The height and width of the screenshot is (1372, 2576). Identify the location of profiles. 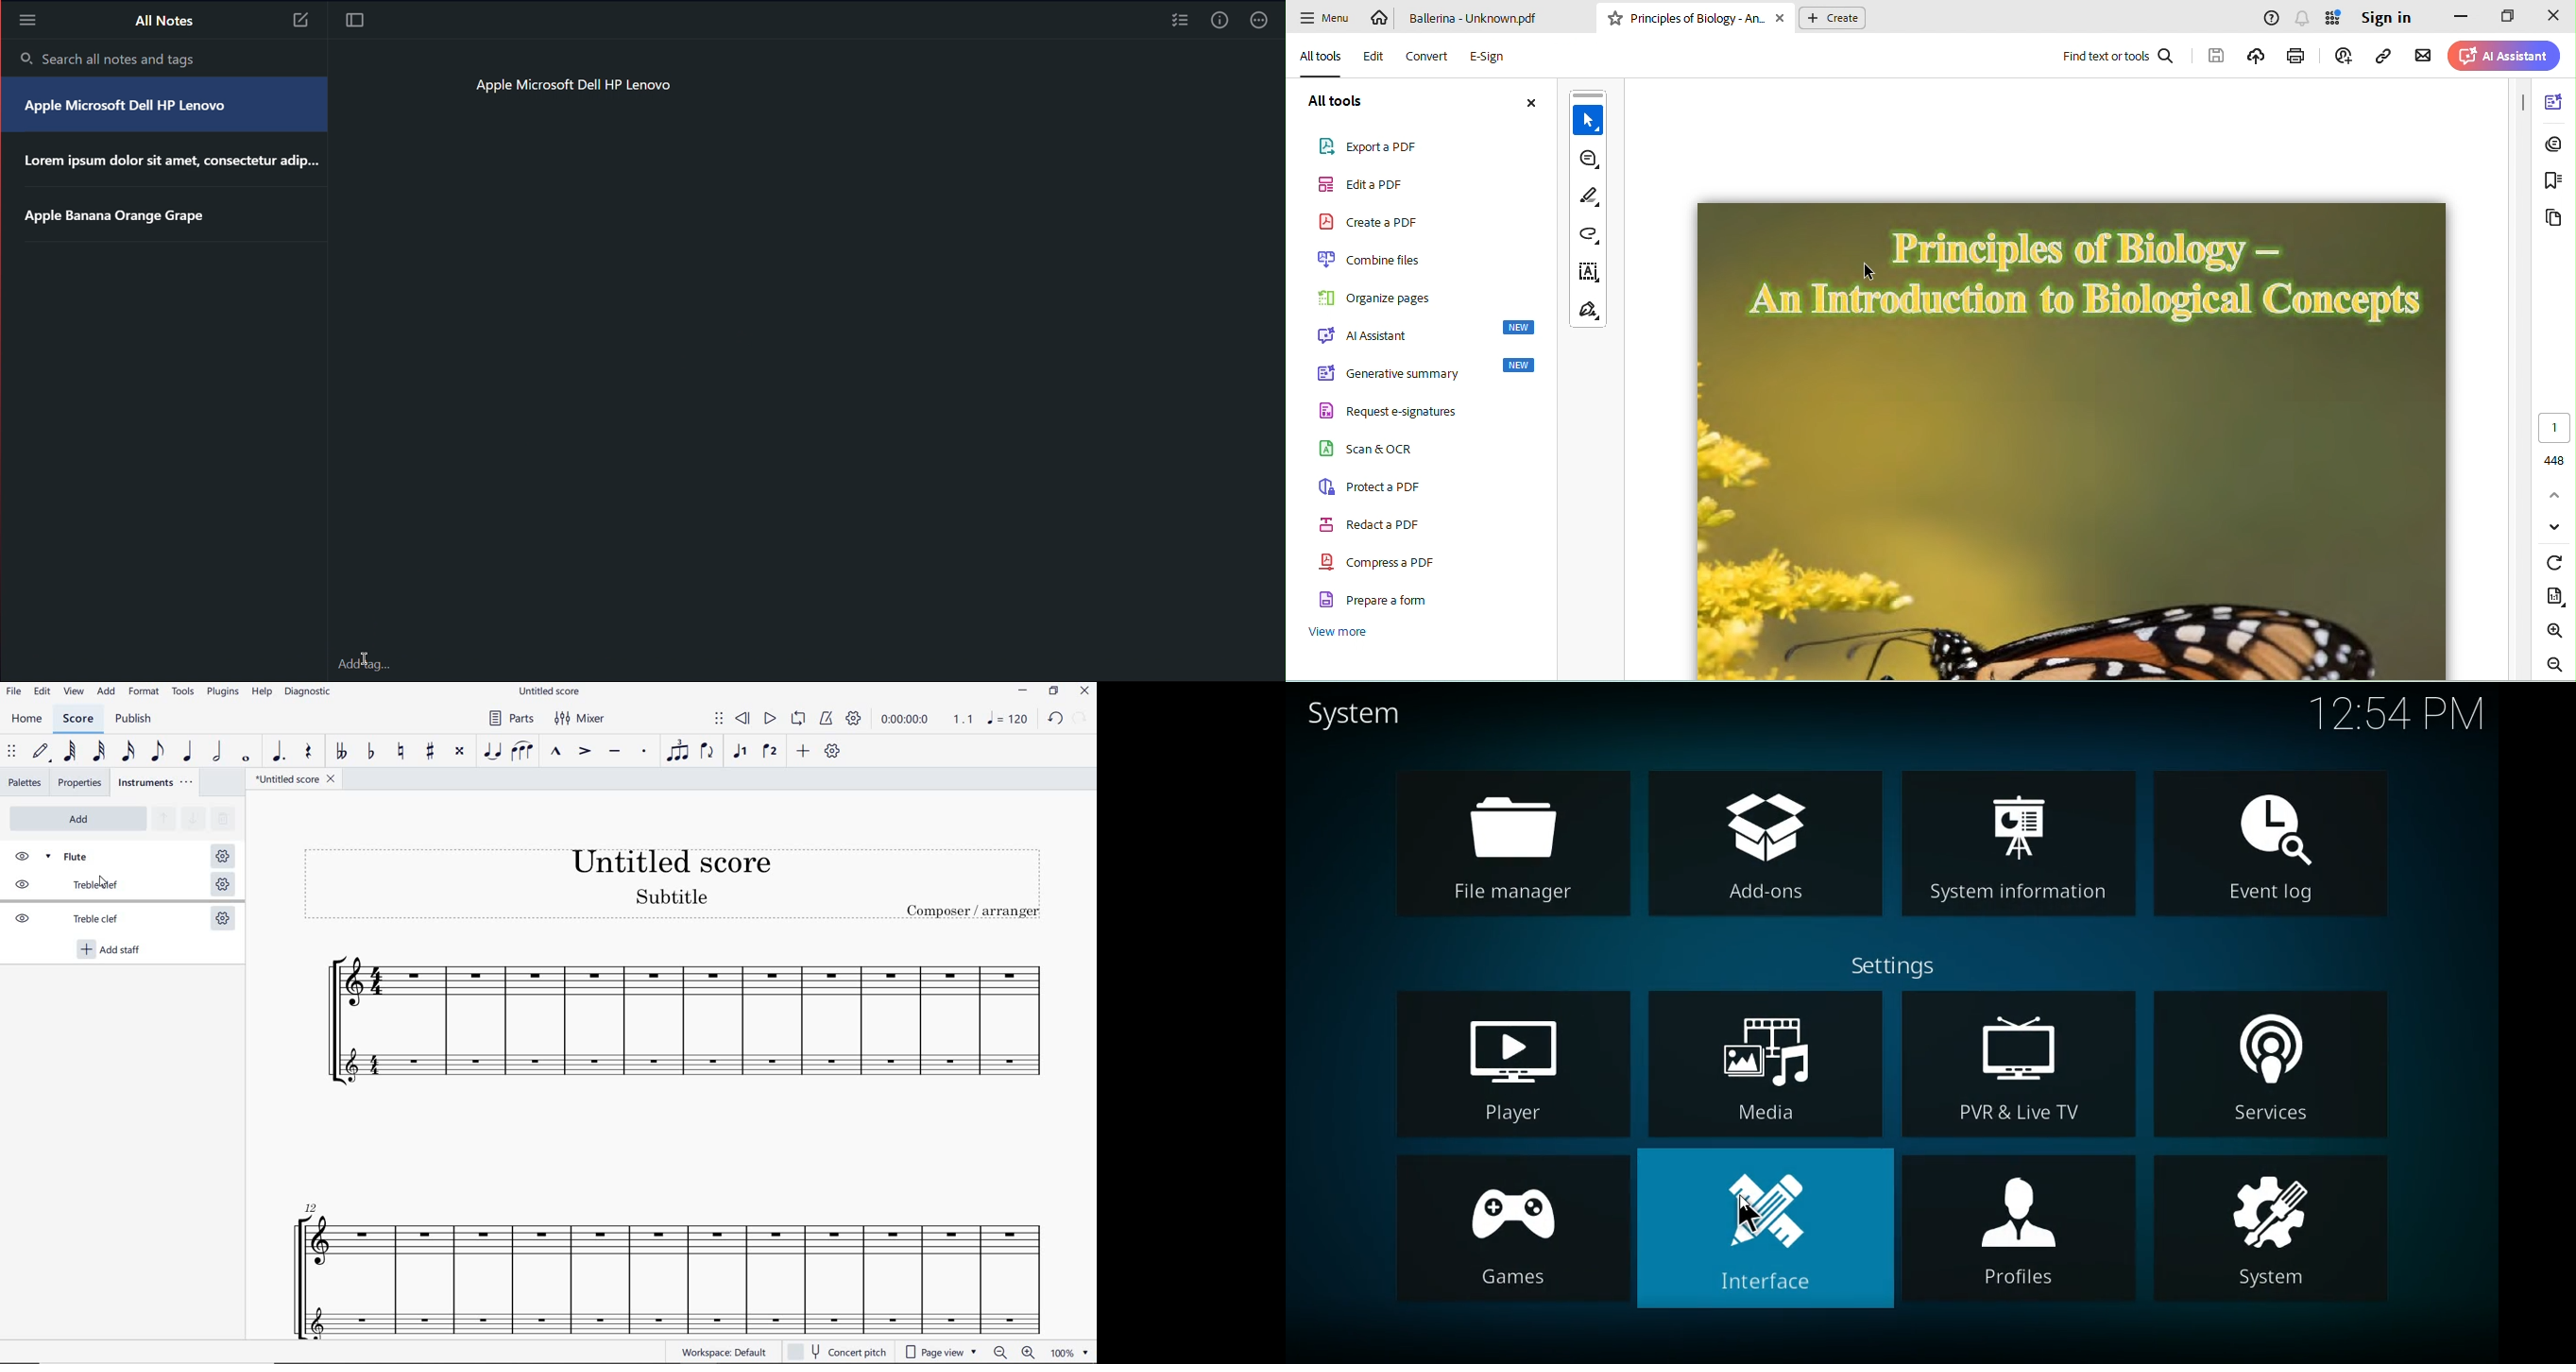
(2019, 1232).